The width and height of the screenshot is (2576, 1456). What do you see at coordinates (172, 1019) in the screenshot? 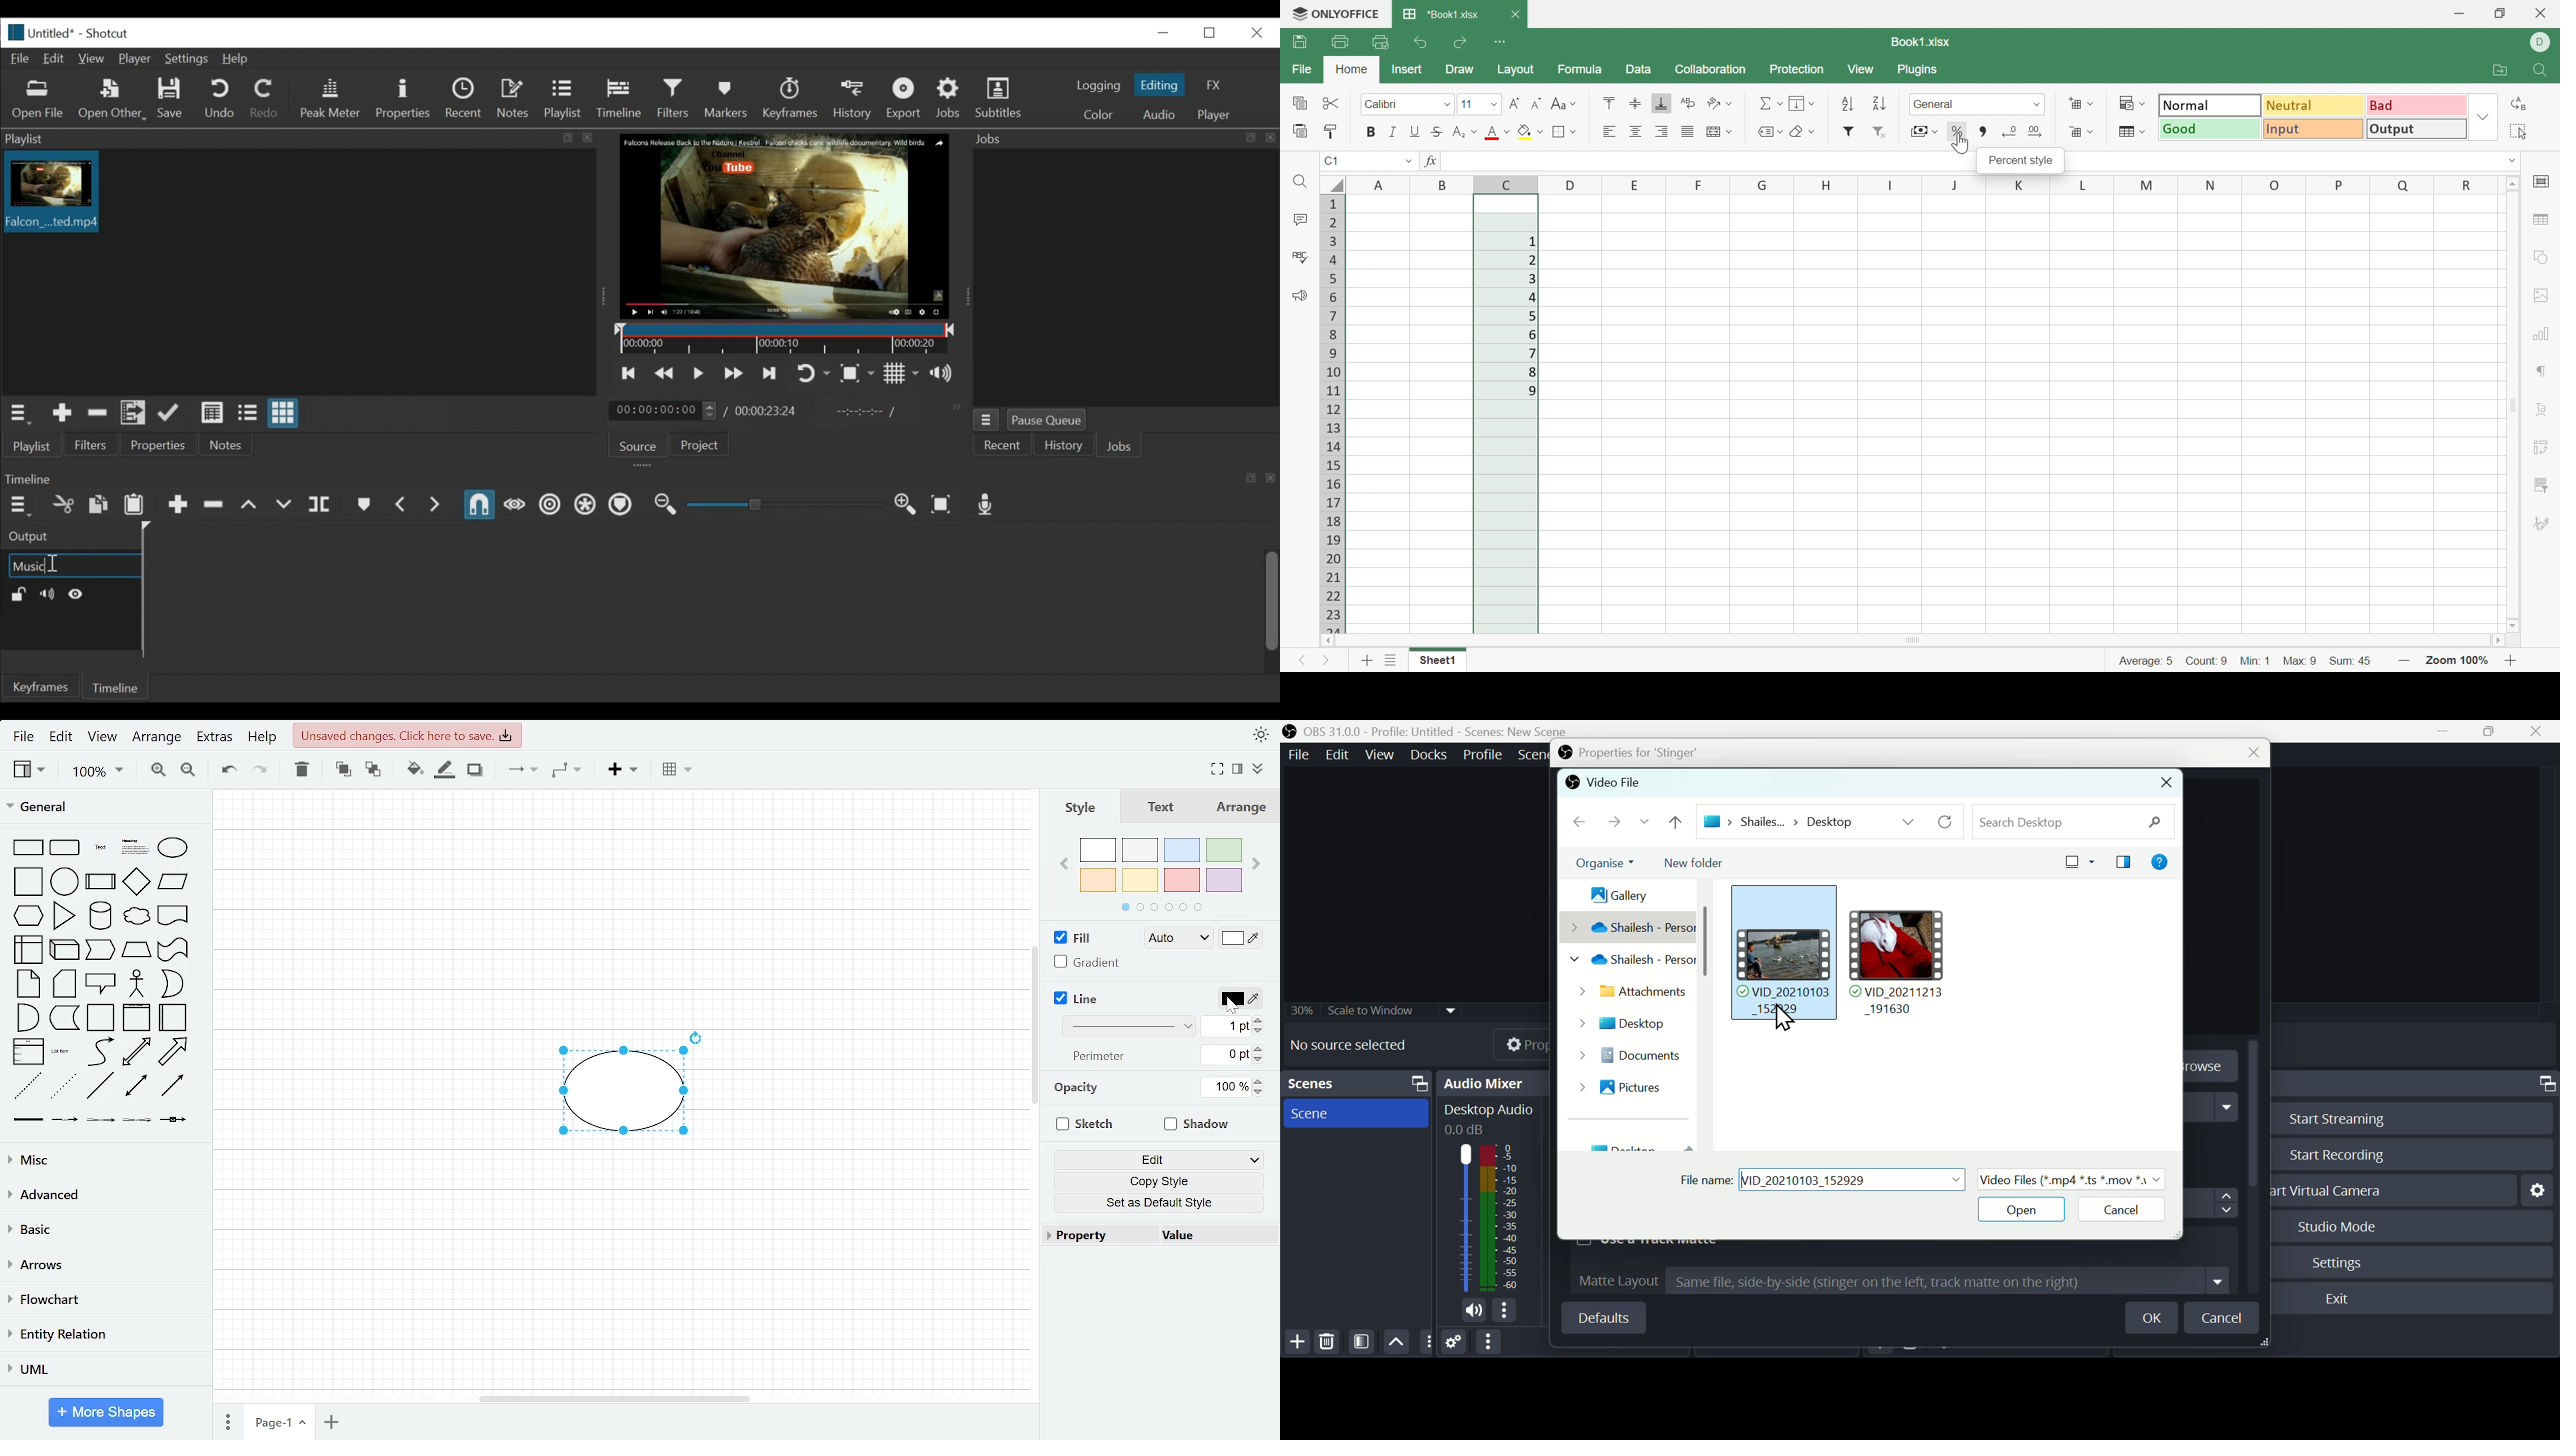
I see `horizontal container` at bounding box center [172, 1019].